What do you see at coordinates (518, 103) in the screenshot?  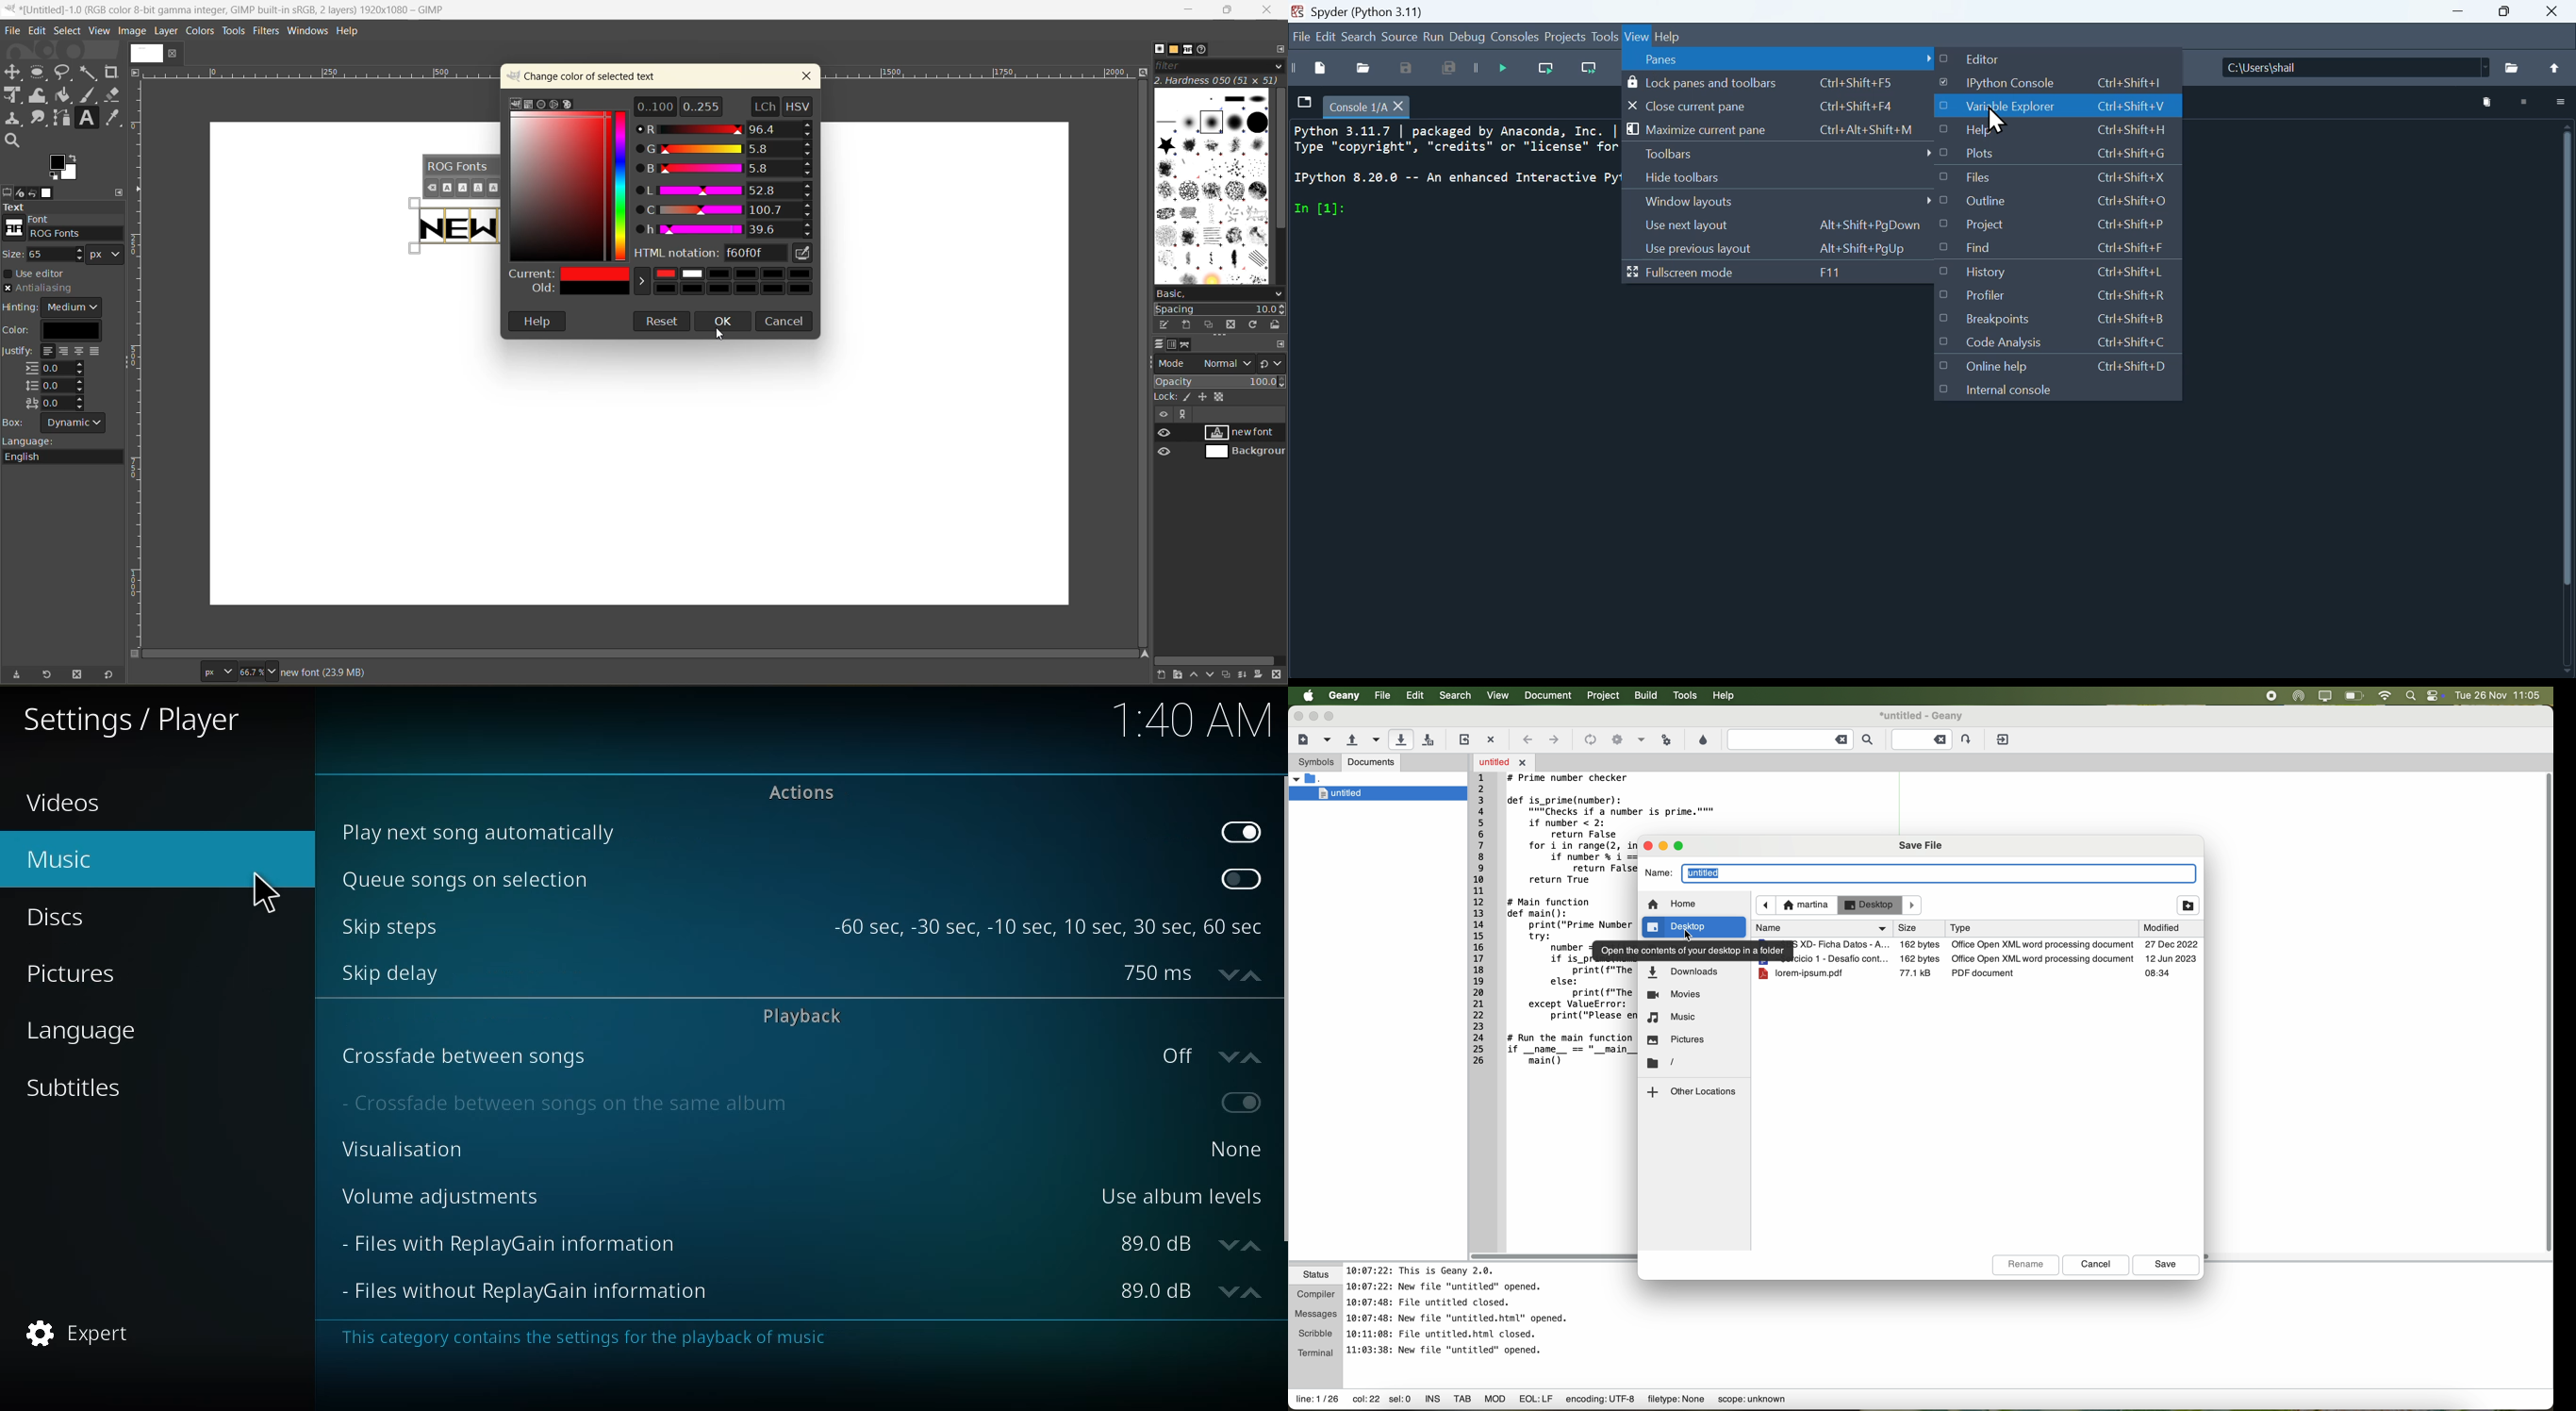 I see `gimp` at bounding box center [518, 103].